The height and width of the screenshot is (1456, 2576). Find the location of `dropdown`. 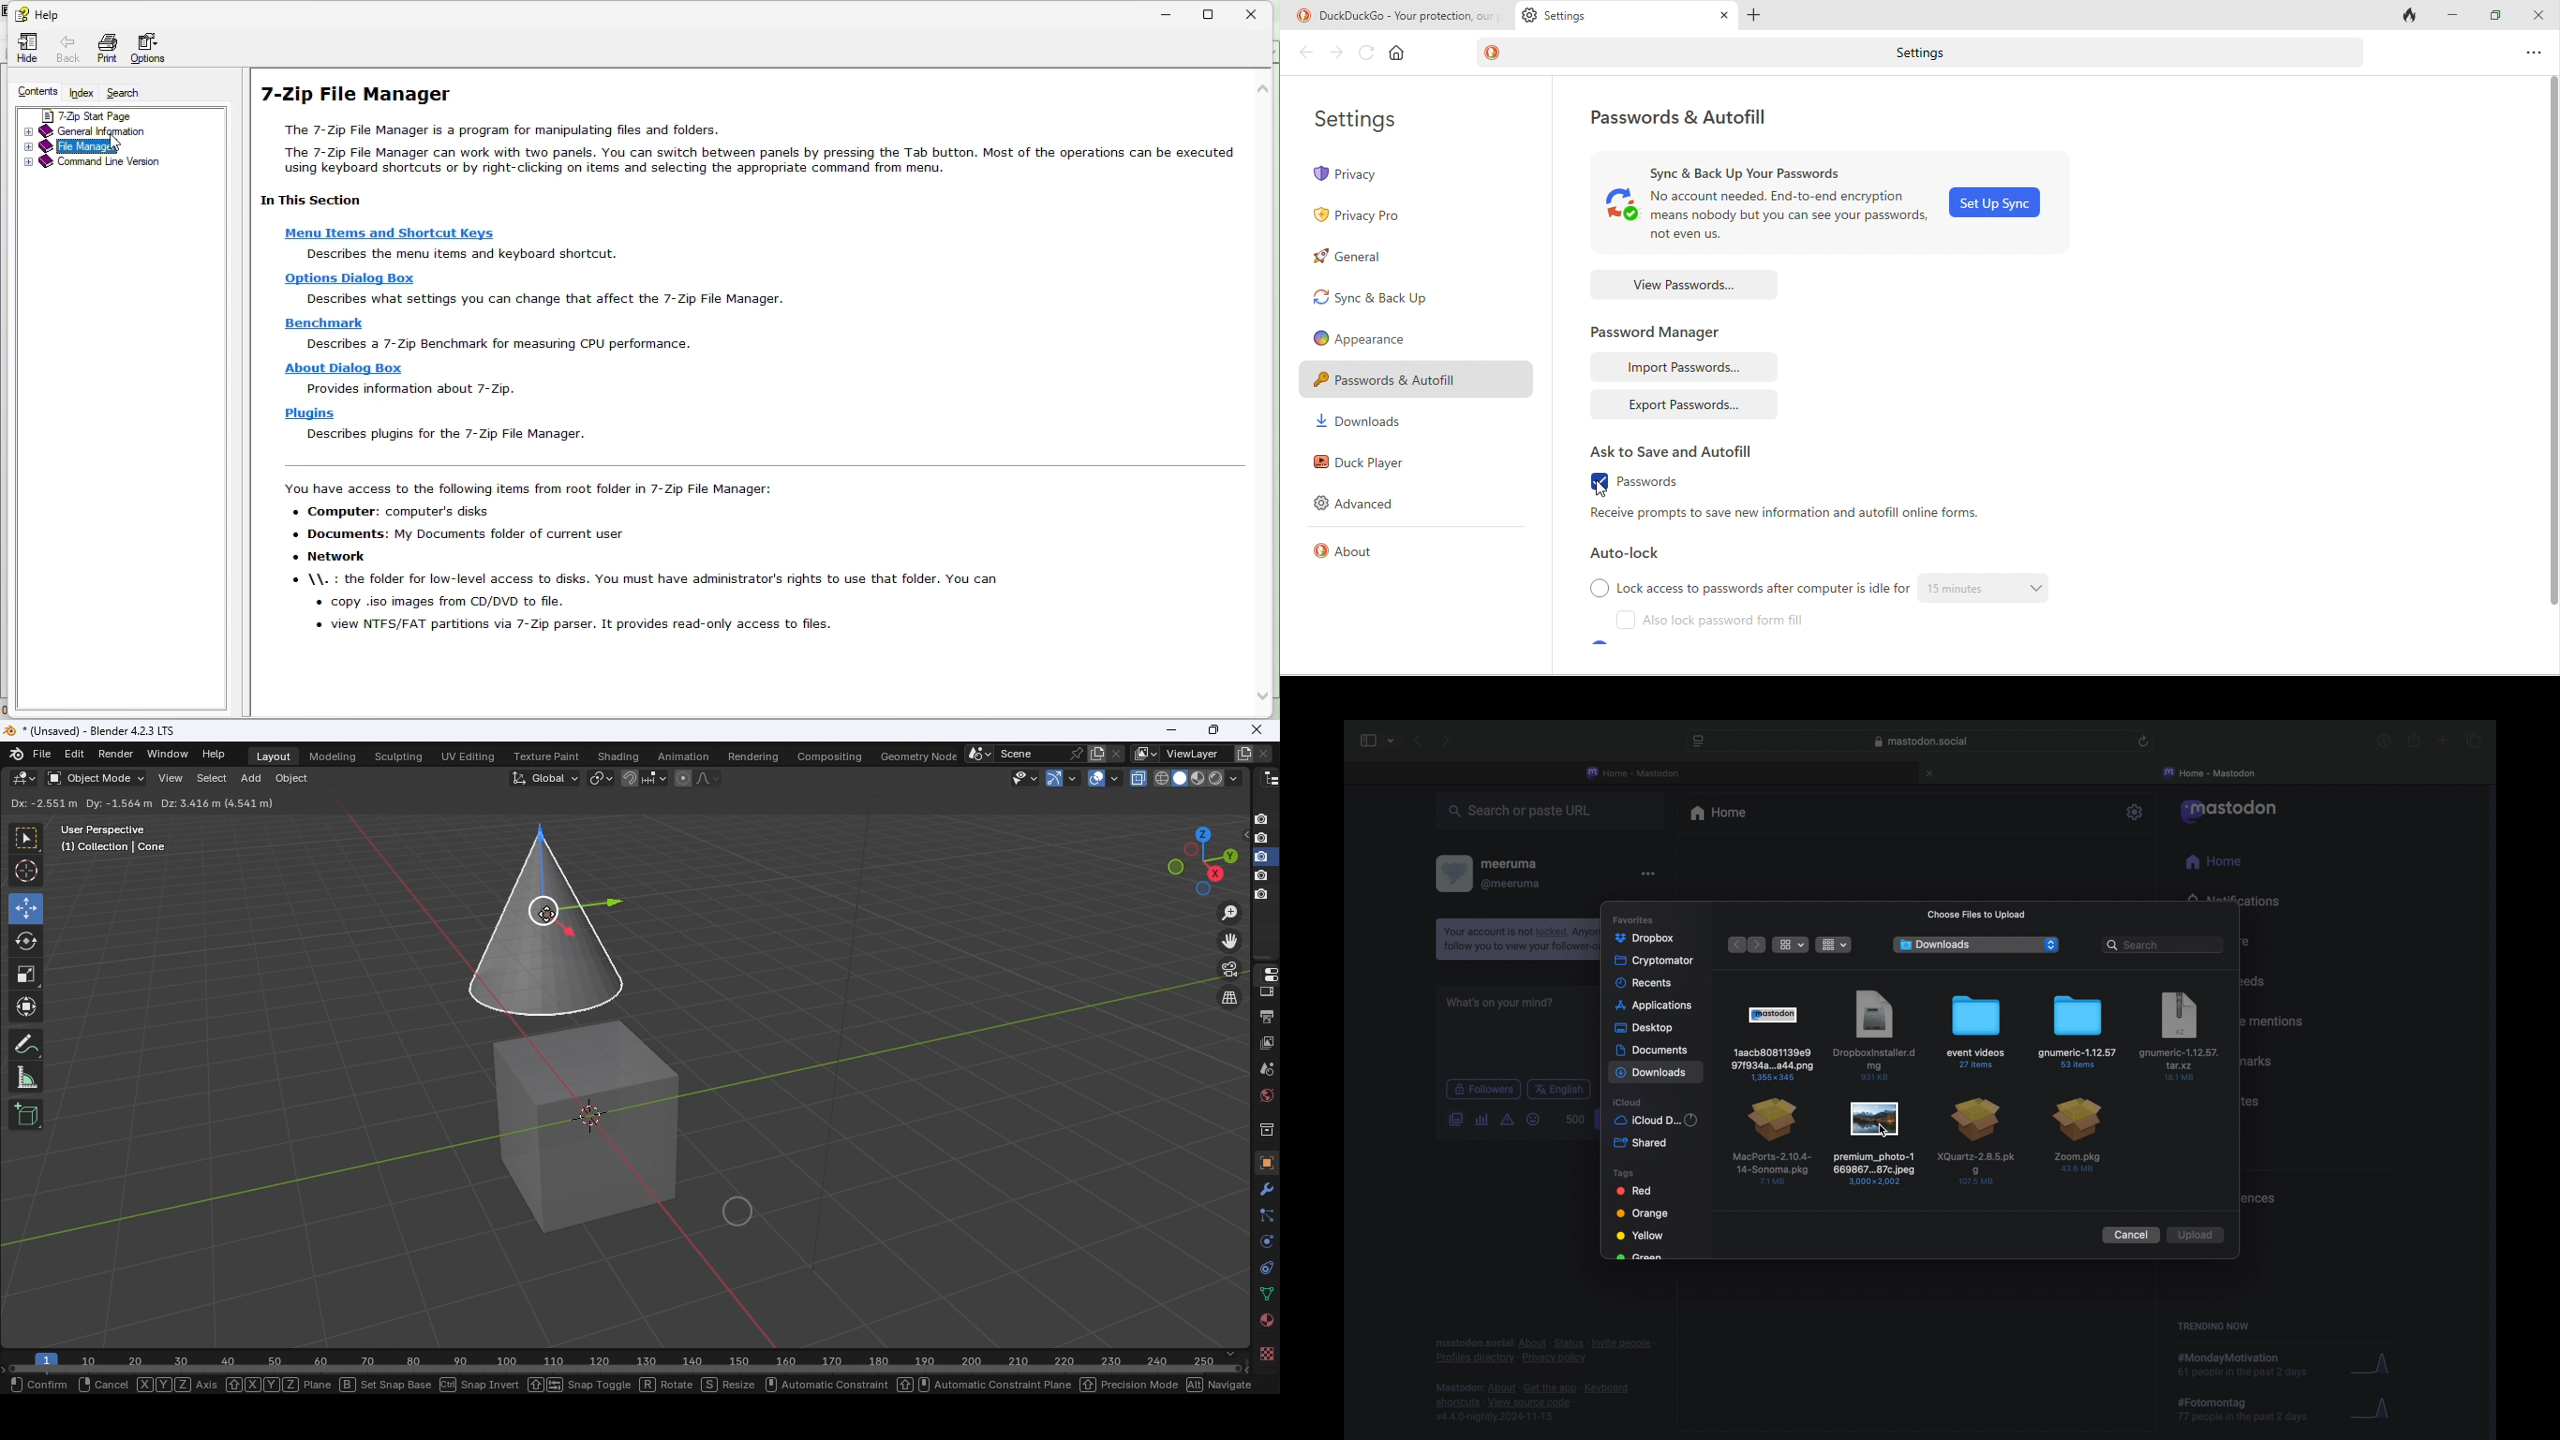

dropdown is located at coordinates (2049, 944).